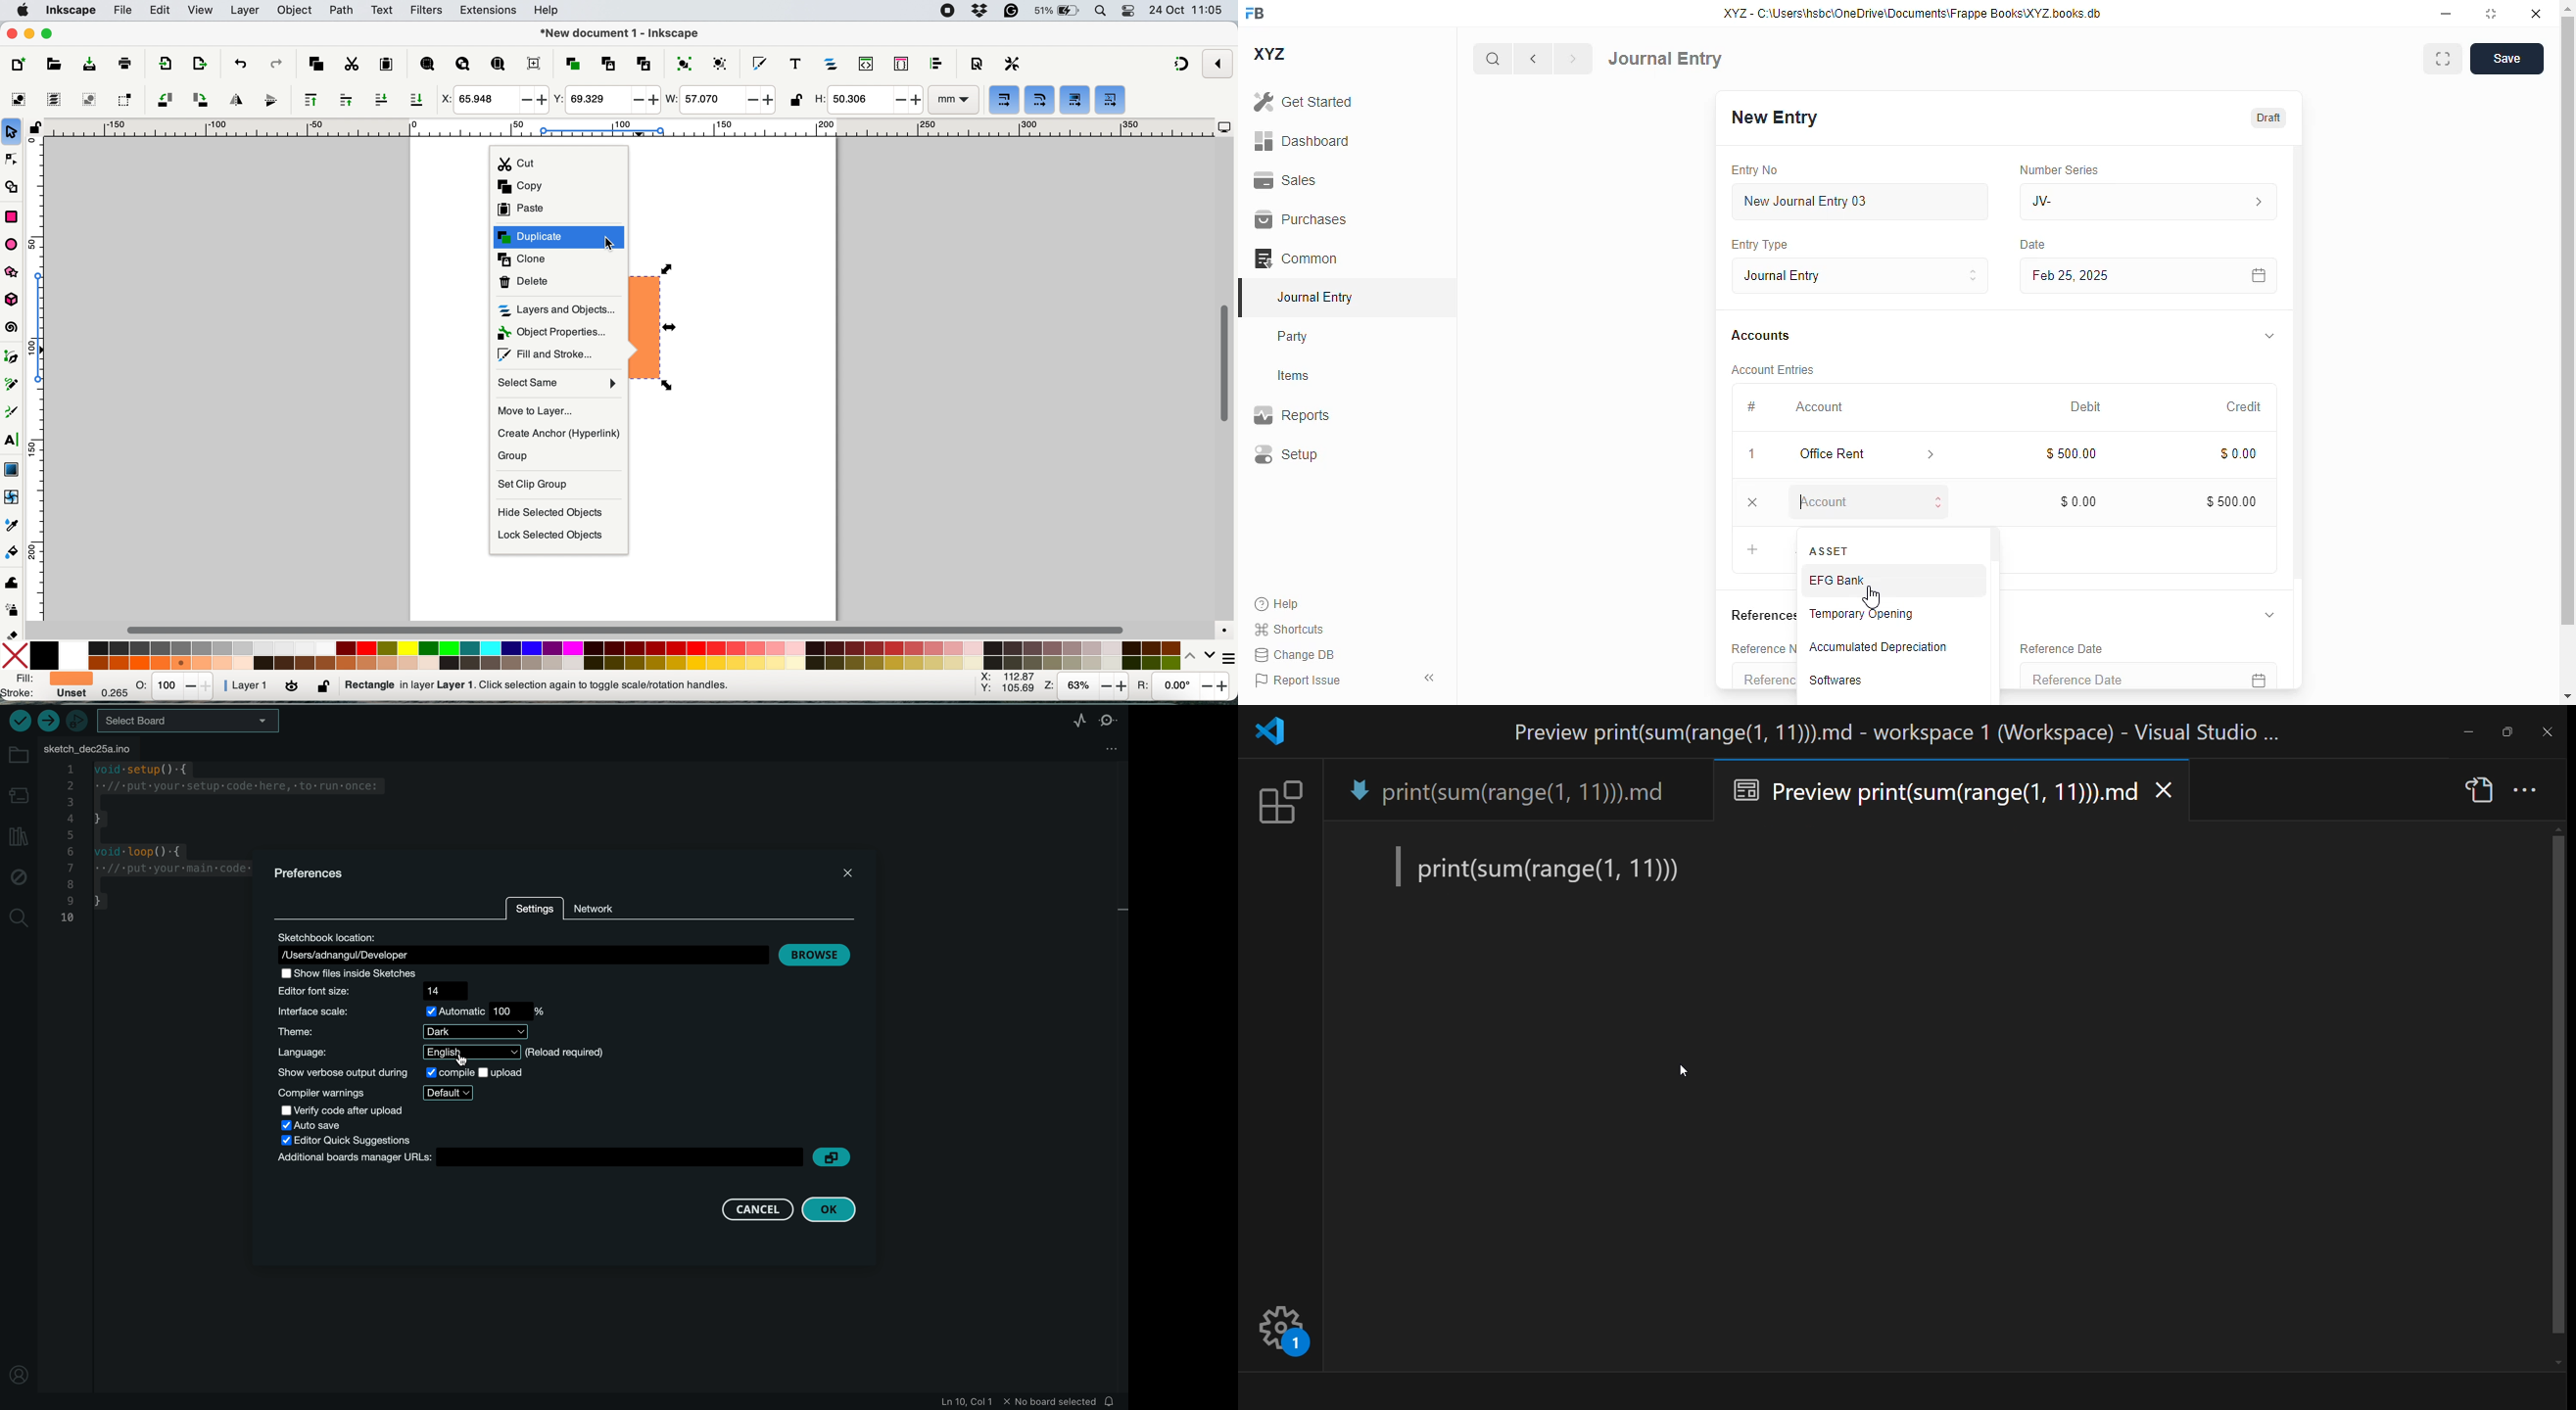 This screenshot has width=2576, height=1428. I want to click on lock unlock current layer, so click(326, 689).